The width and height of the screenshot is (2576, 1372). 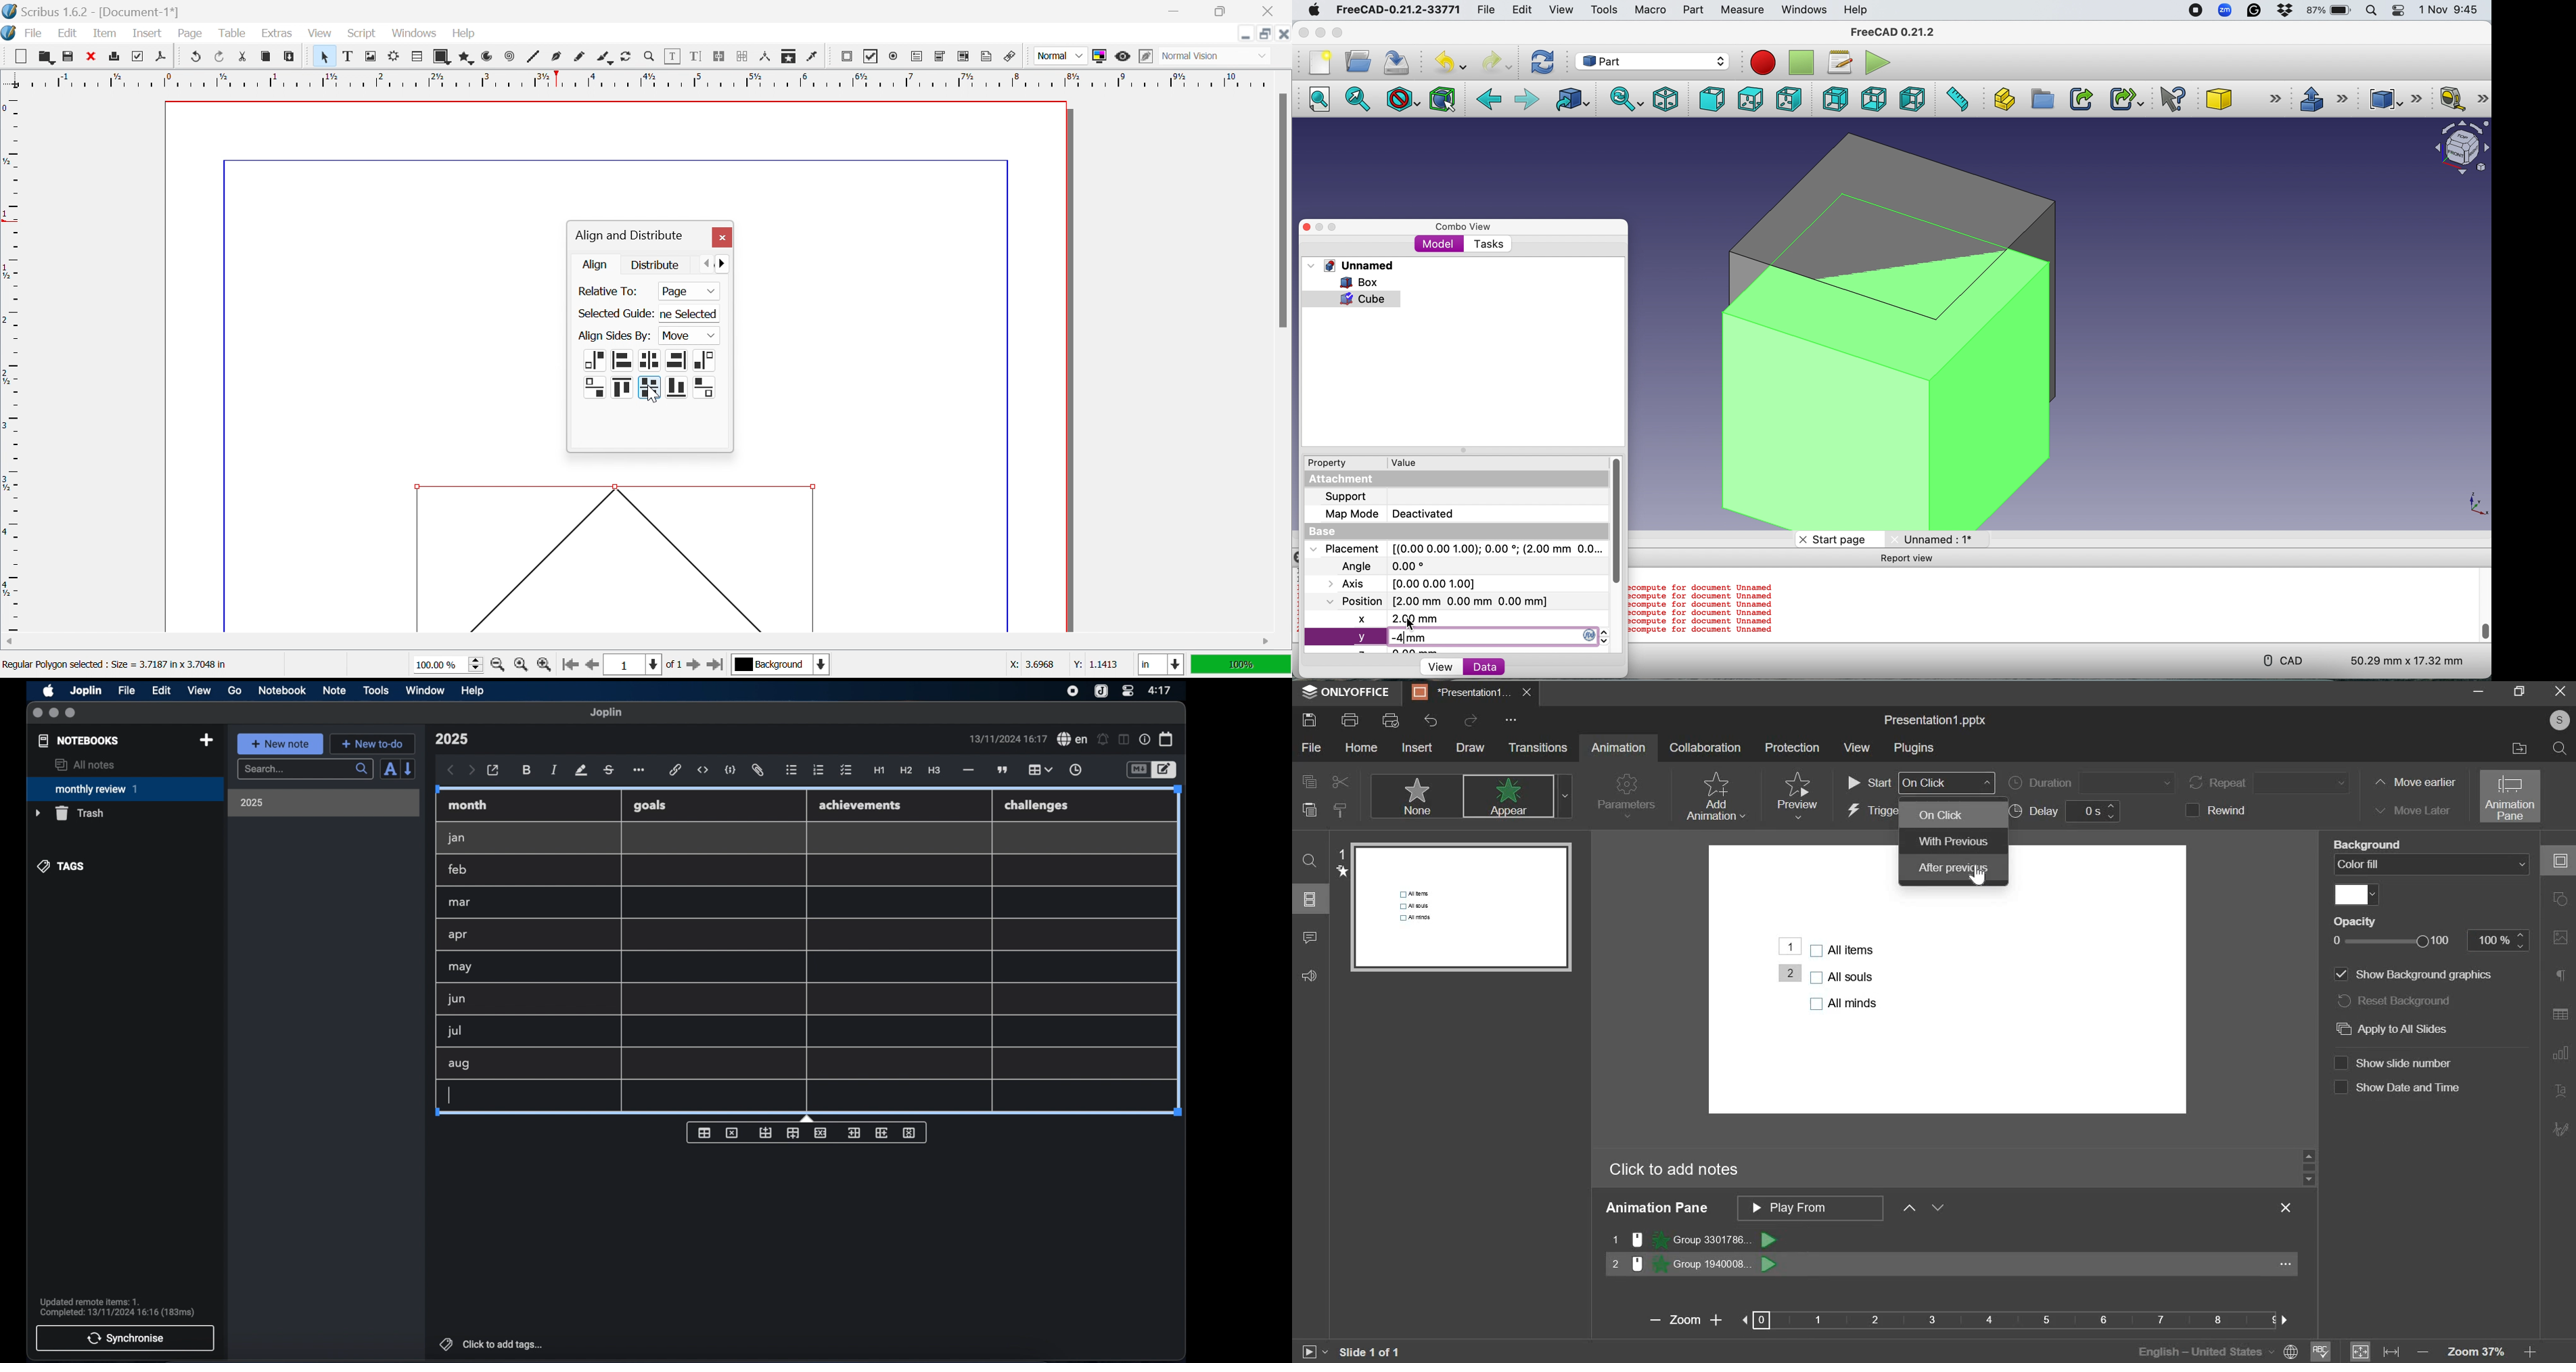 What do you see at coordinates (846, 771) in the screenshot?
I see `check  list` at bounding box center [846, 771].